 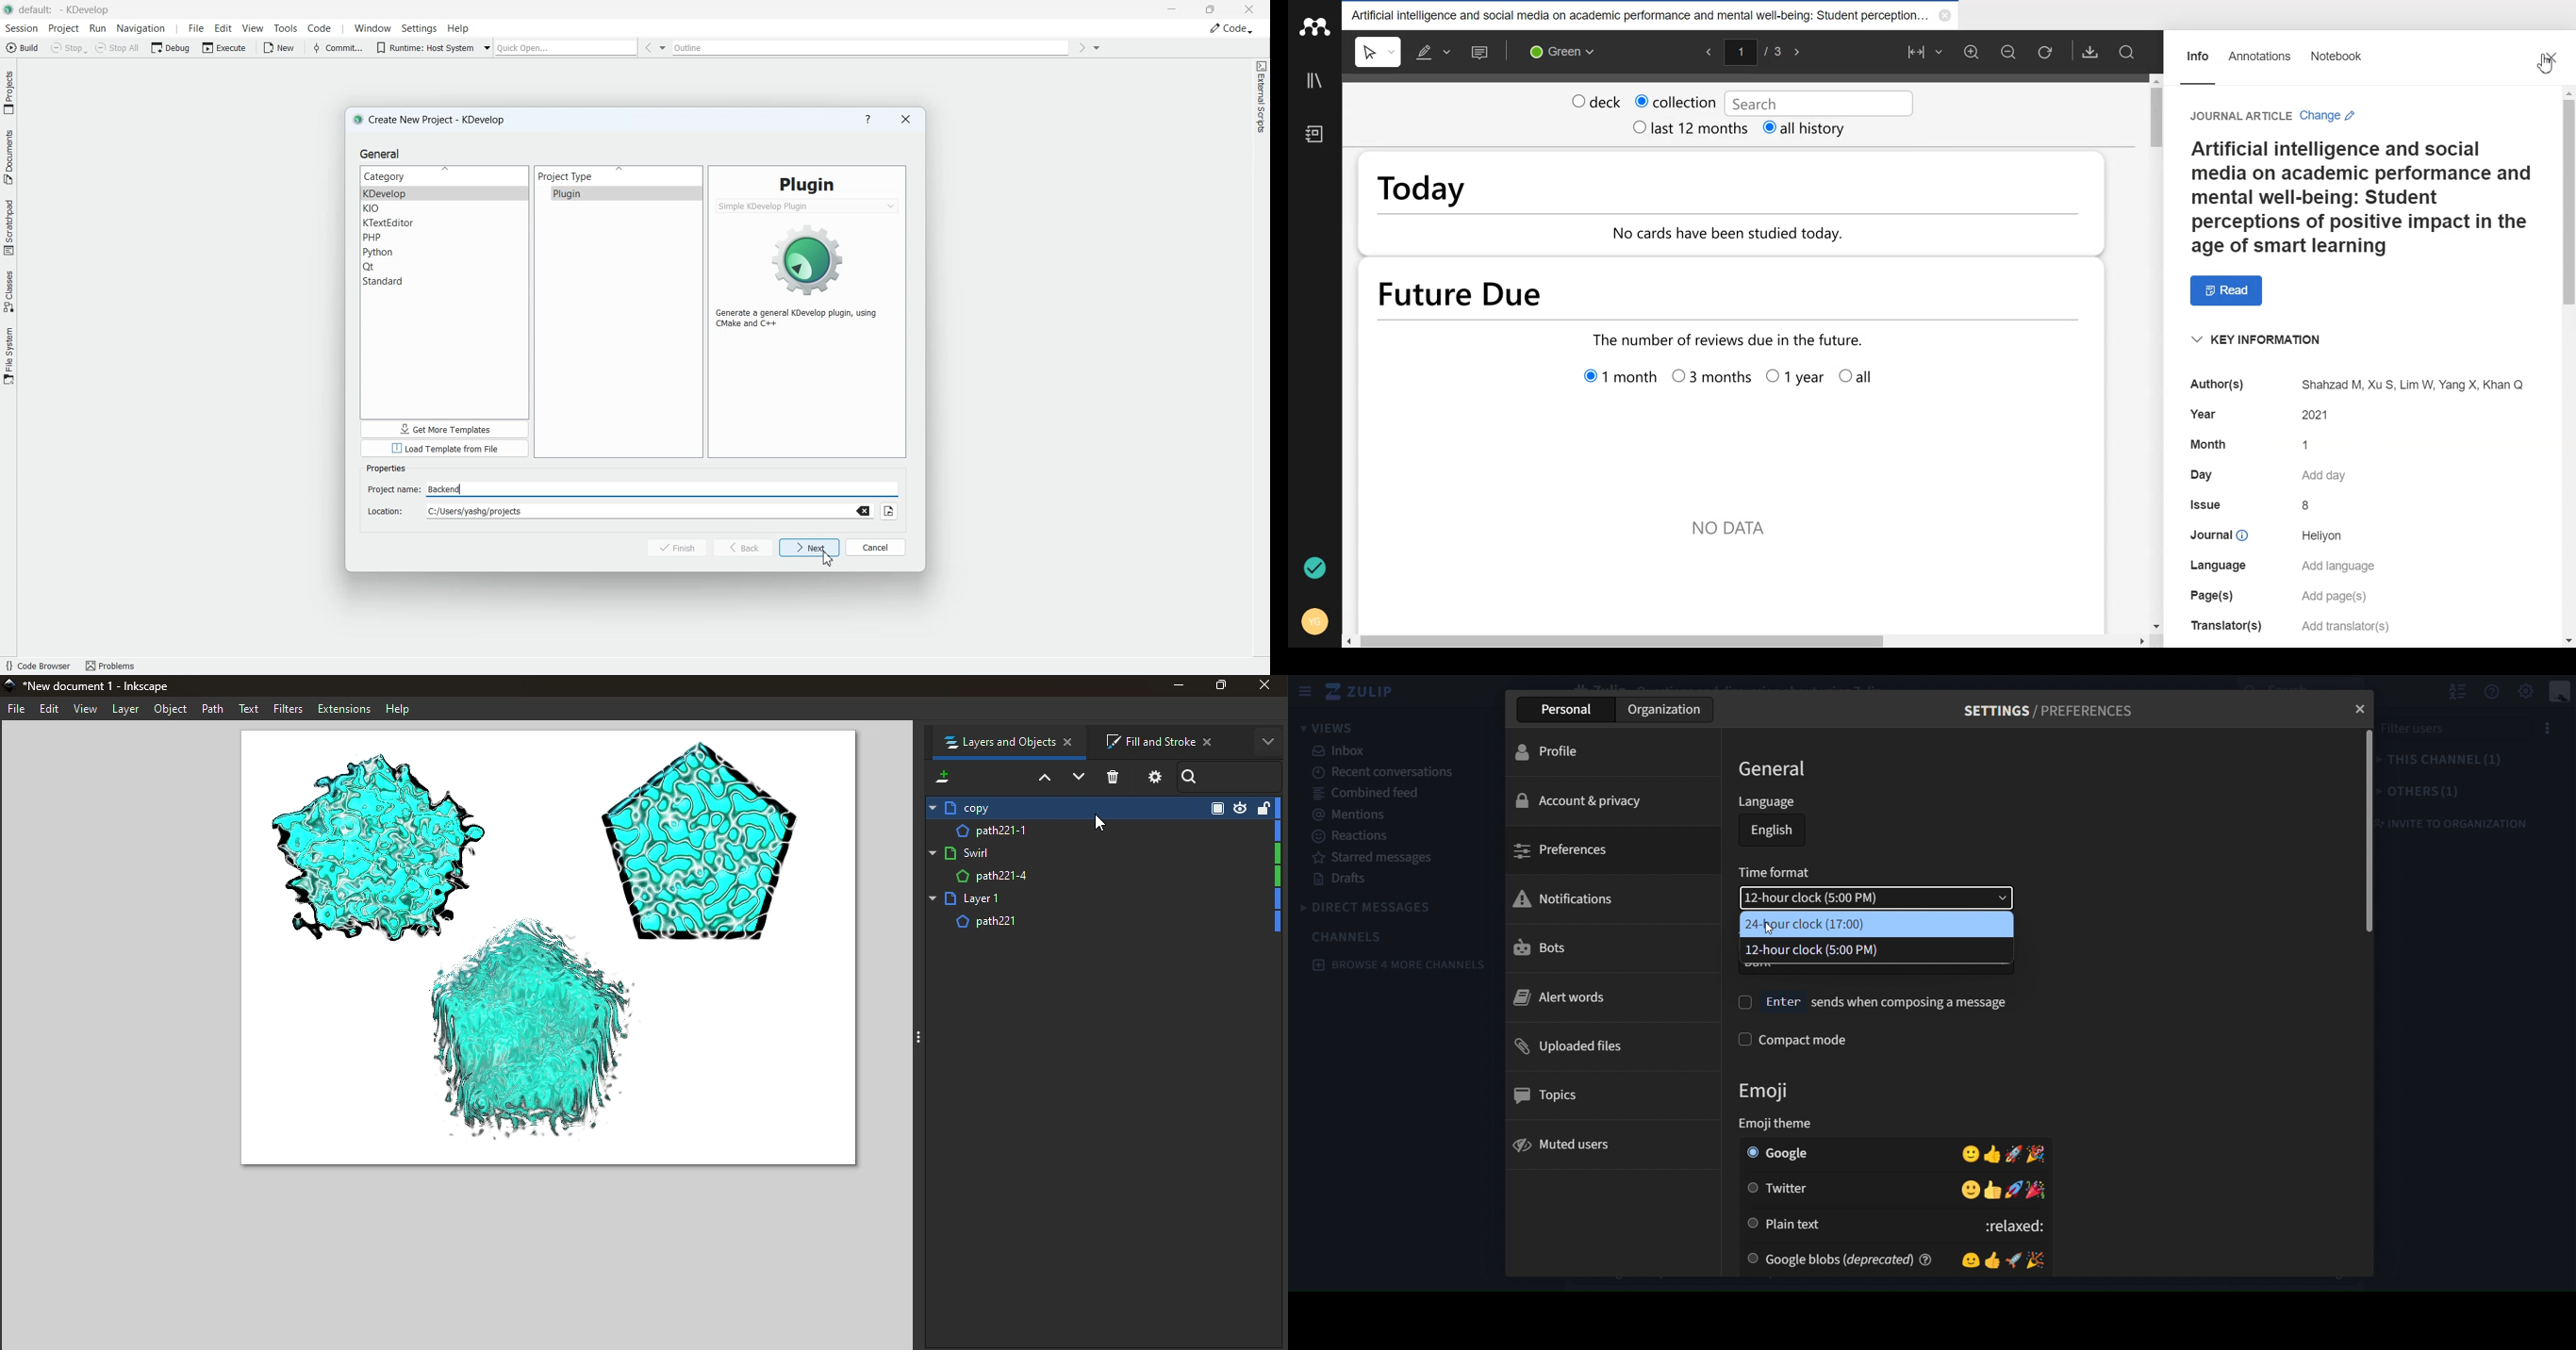 What do you see at coordinates (1805, 1038) in the screenshot?
I see `compact mode` at bounding box center [1805, 1038].